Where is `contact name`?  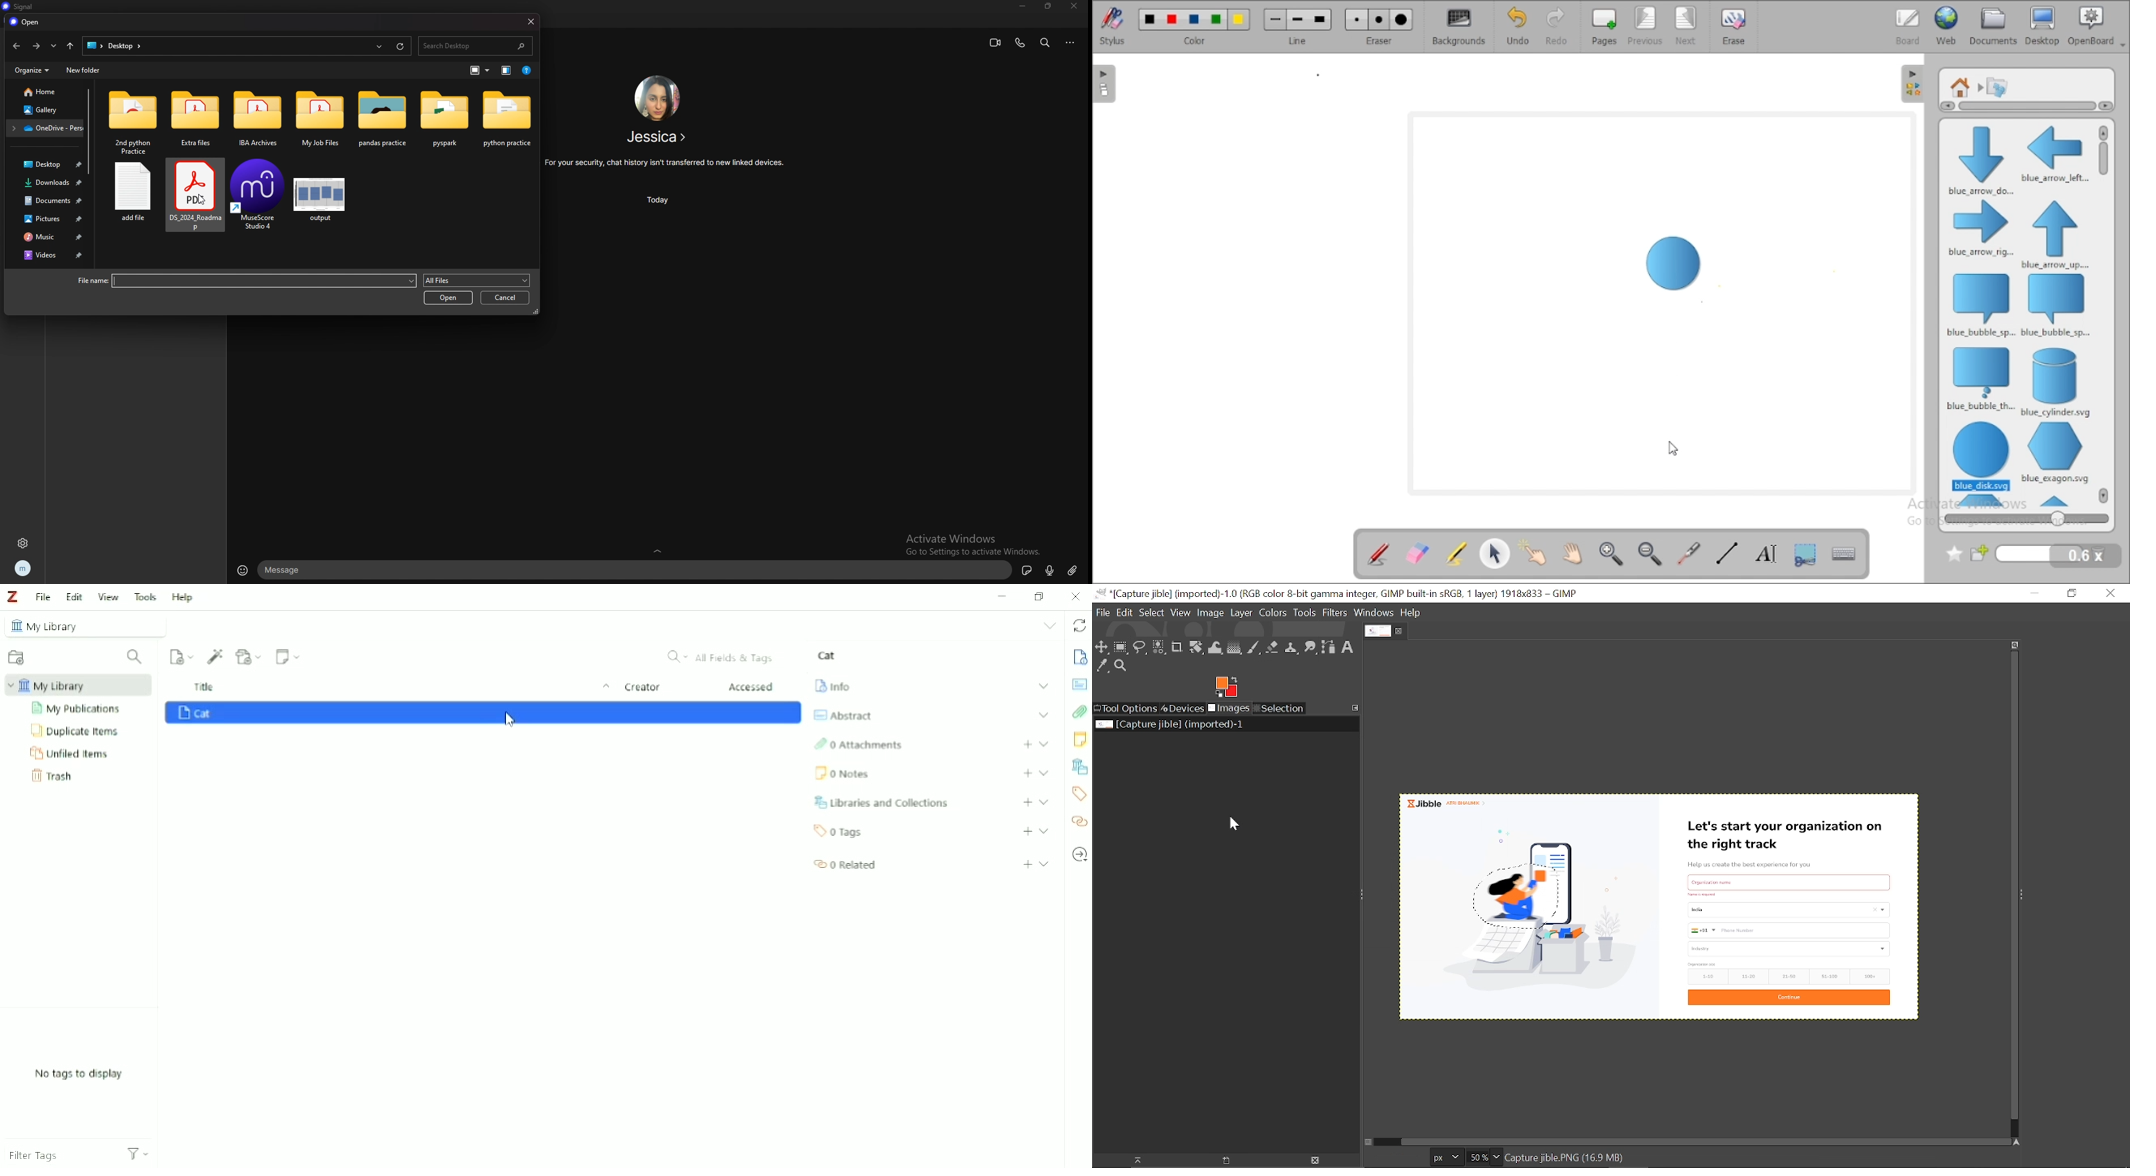 contact name is located at coordinates (659, 137).